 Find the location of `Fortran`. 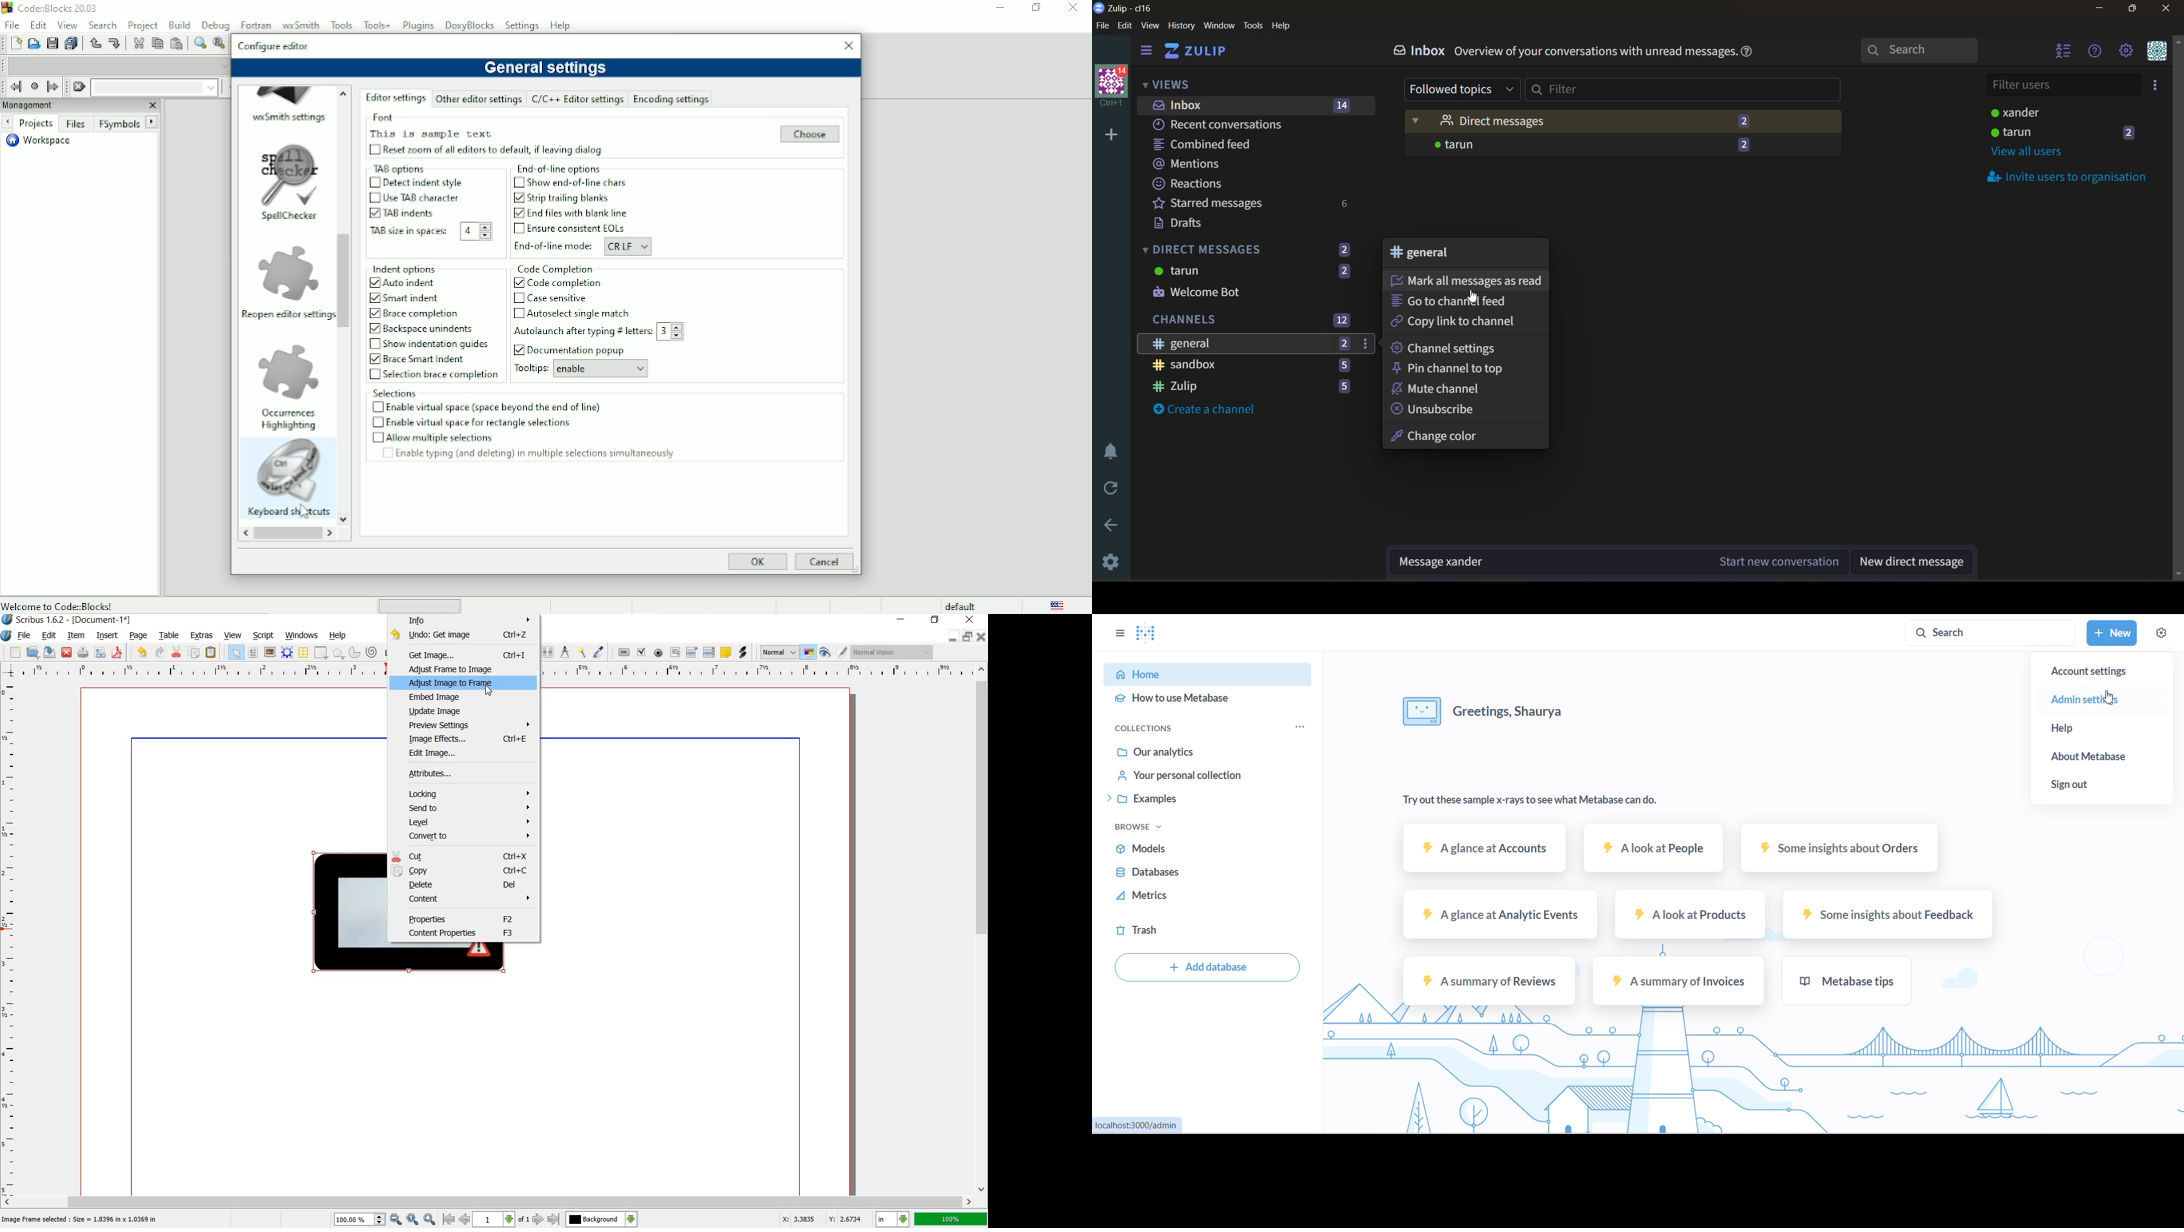

Fortran is located at coordinates (255, 23).